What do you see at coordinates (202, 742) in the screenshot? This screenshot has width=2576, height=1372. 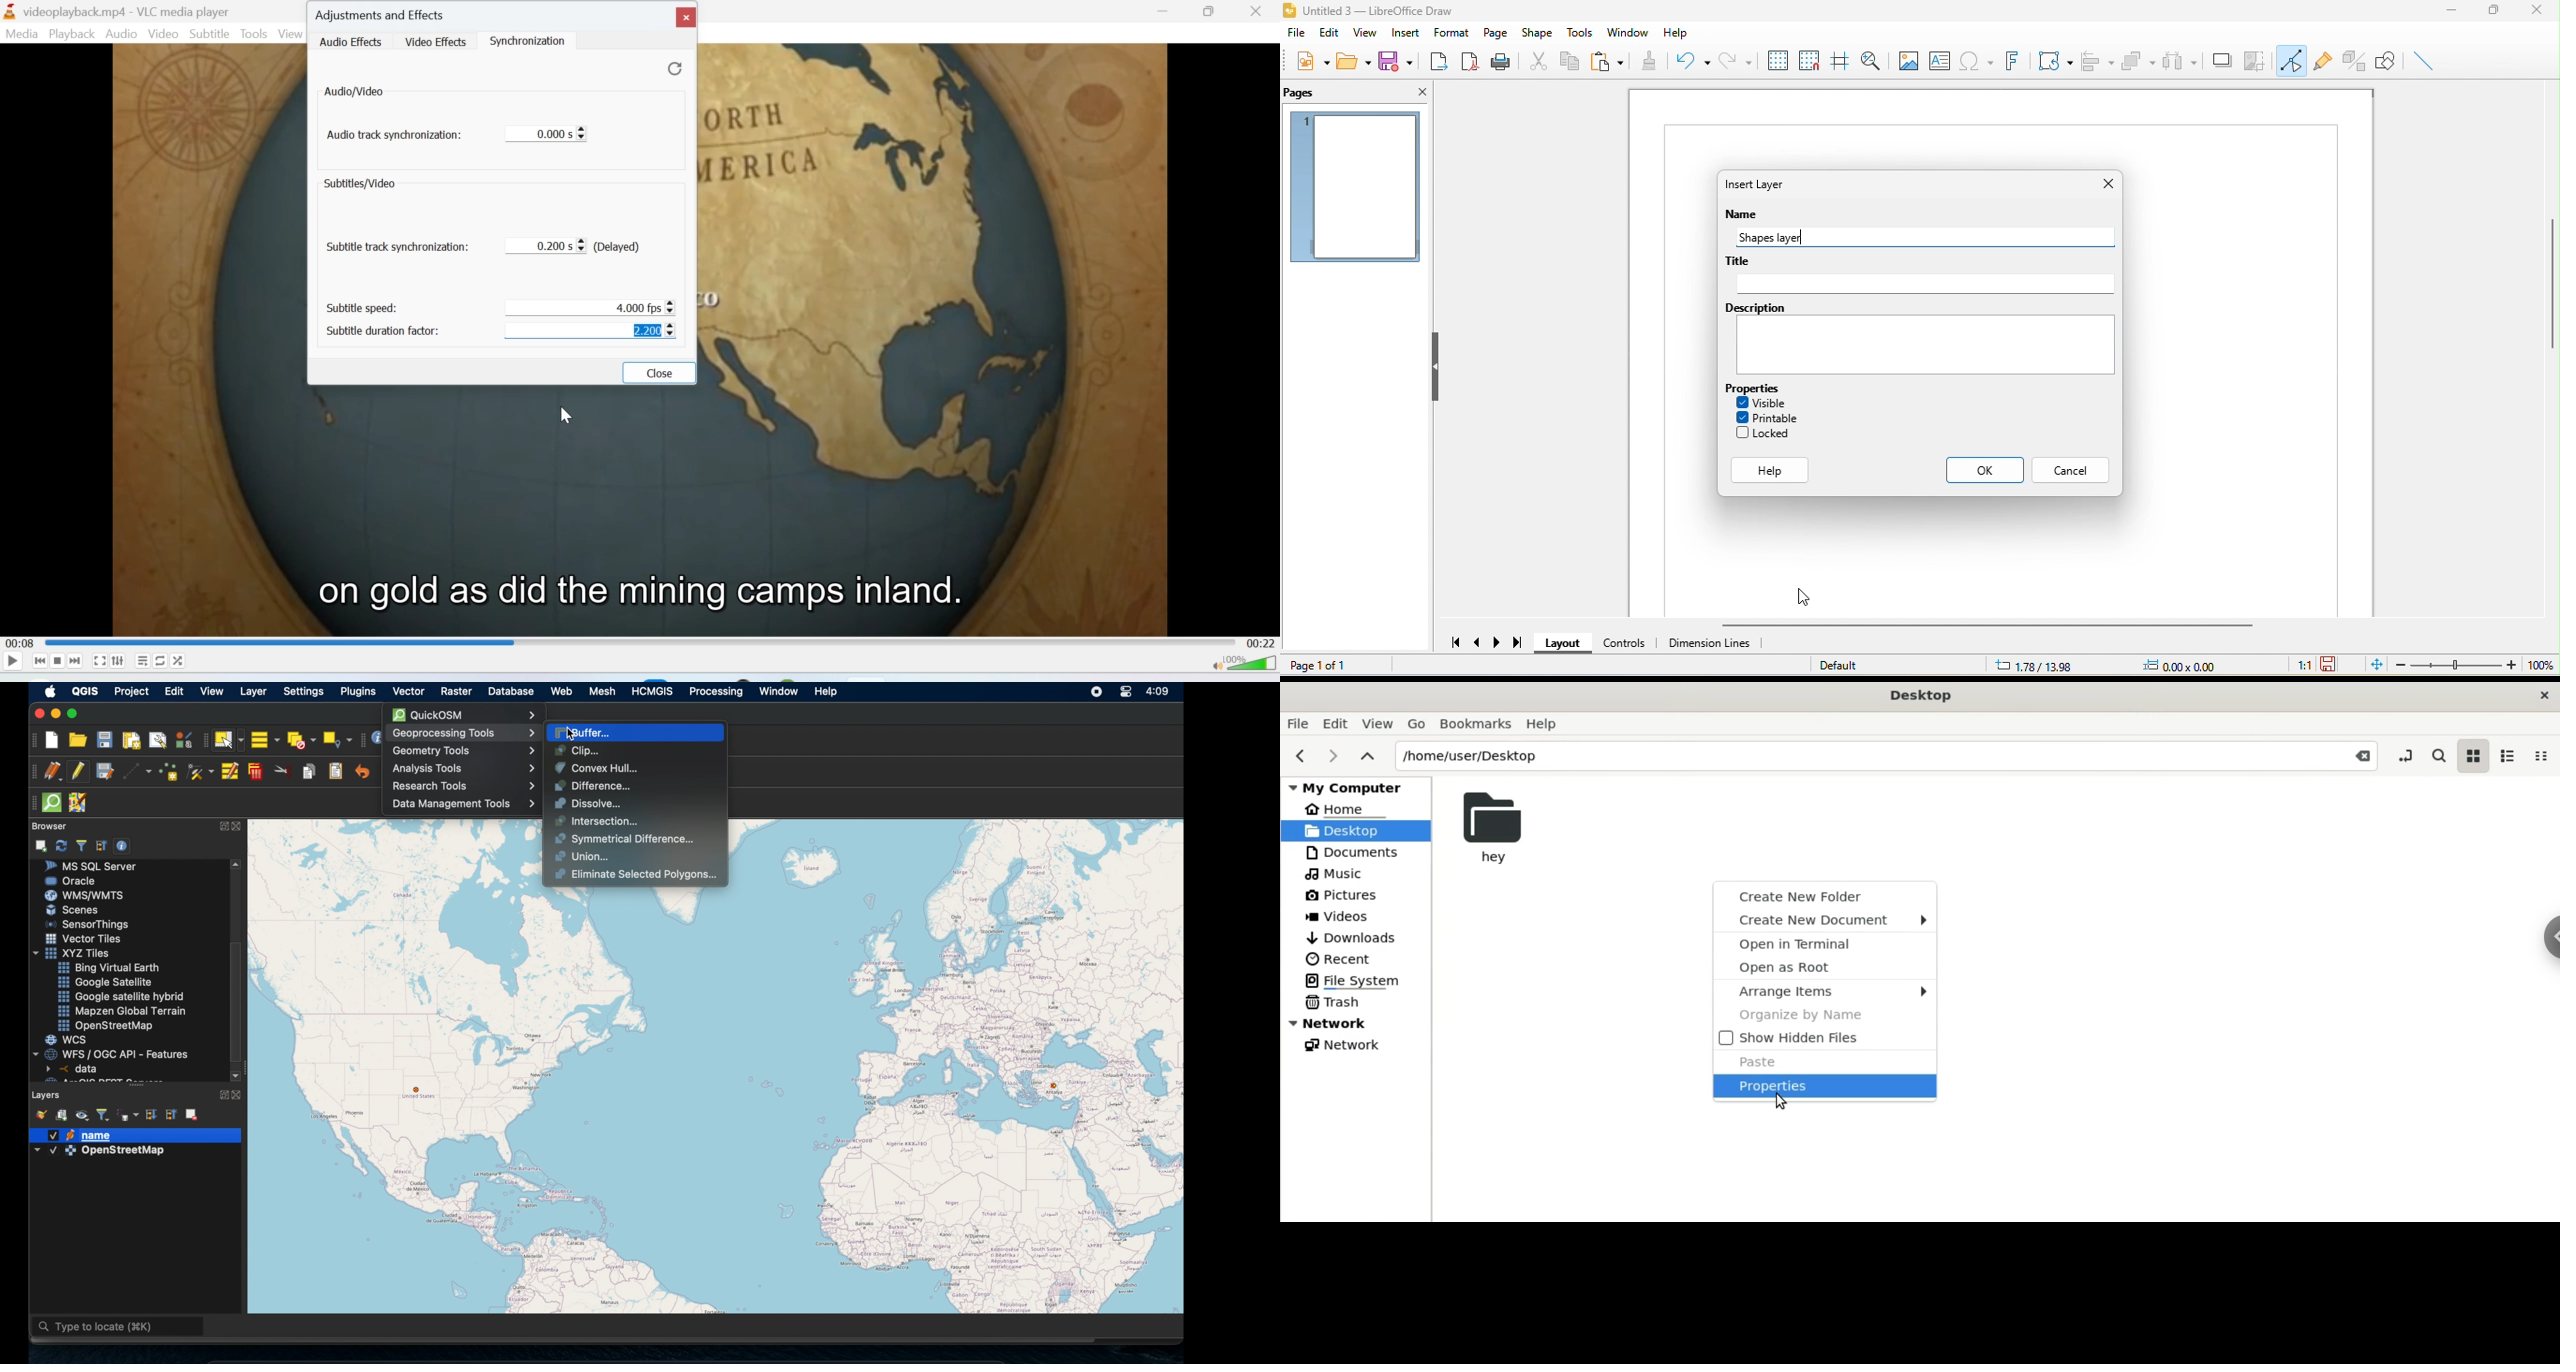 I see `selection toolbar` at bounding box center [202, 742].